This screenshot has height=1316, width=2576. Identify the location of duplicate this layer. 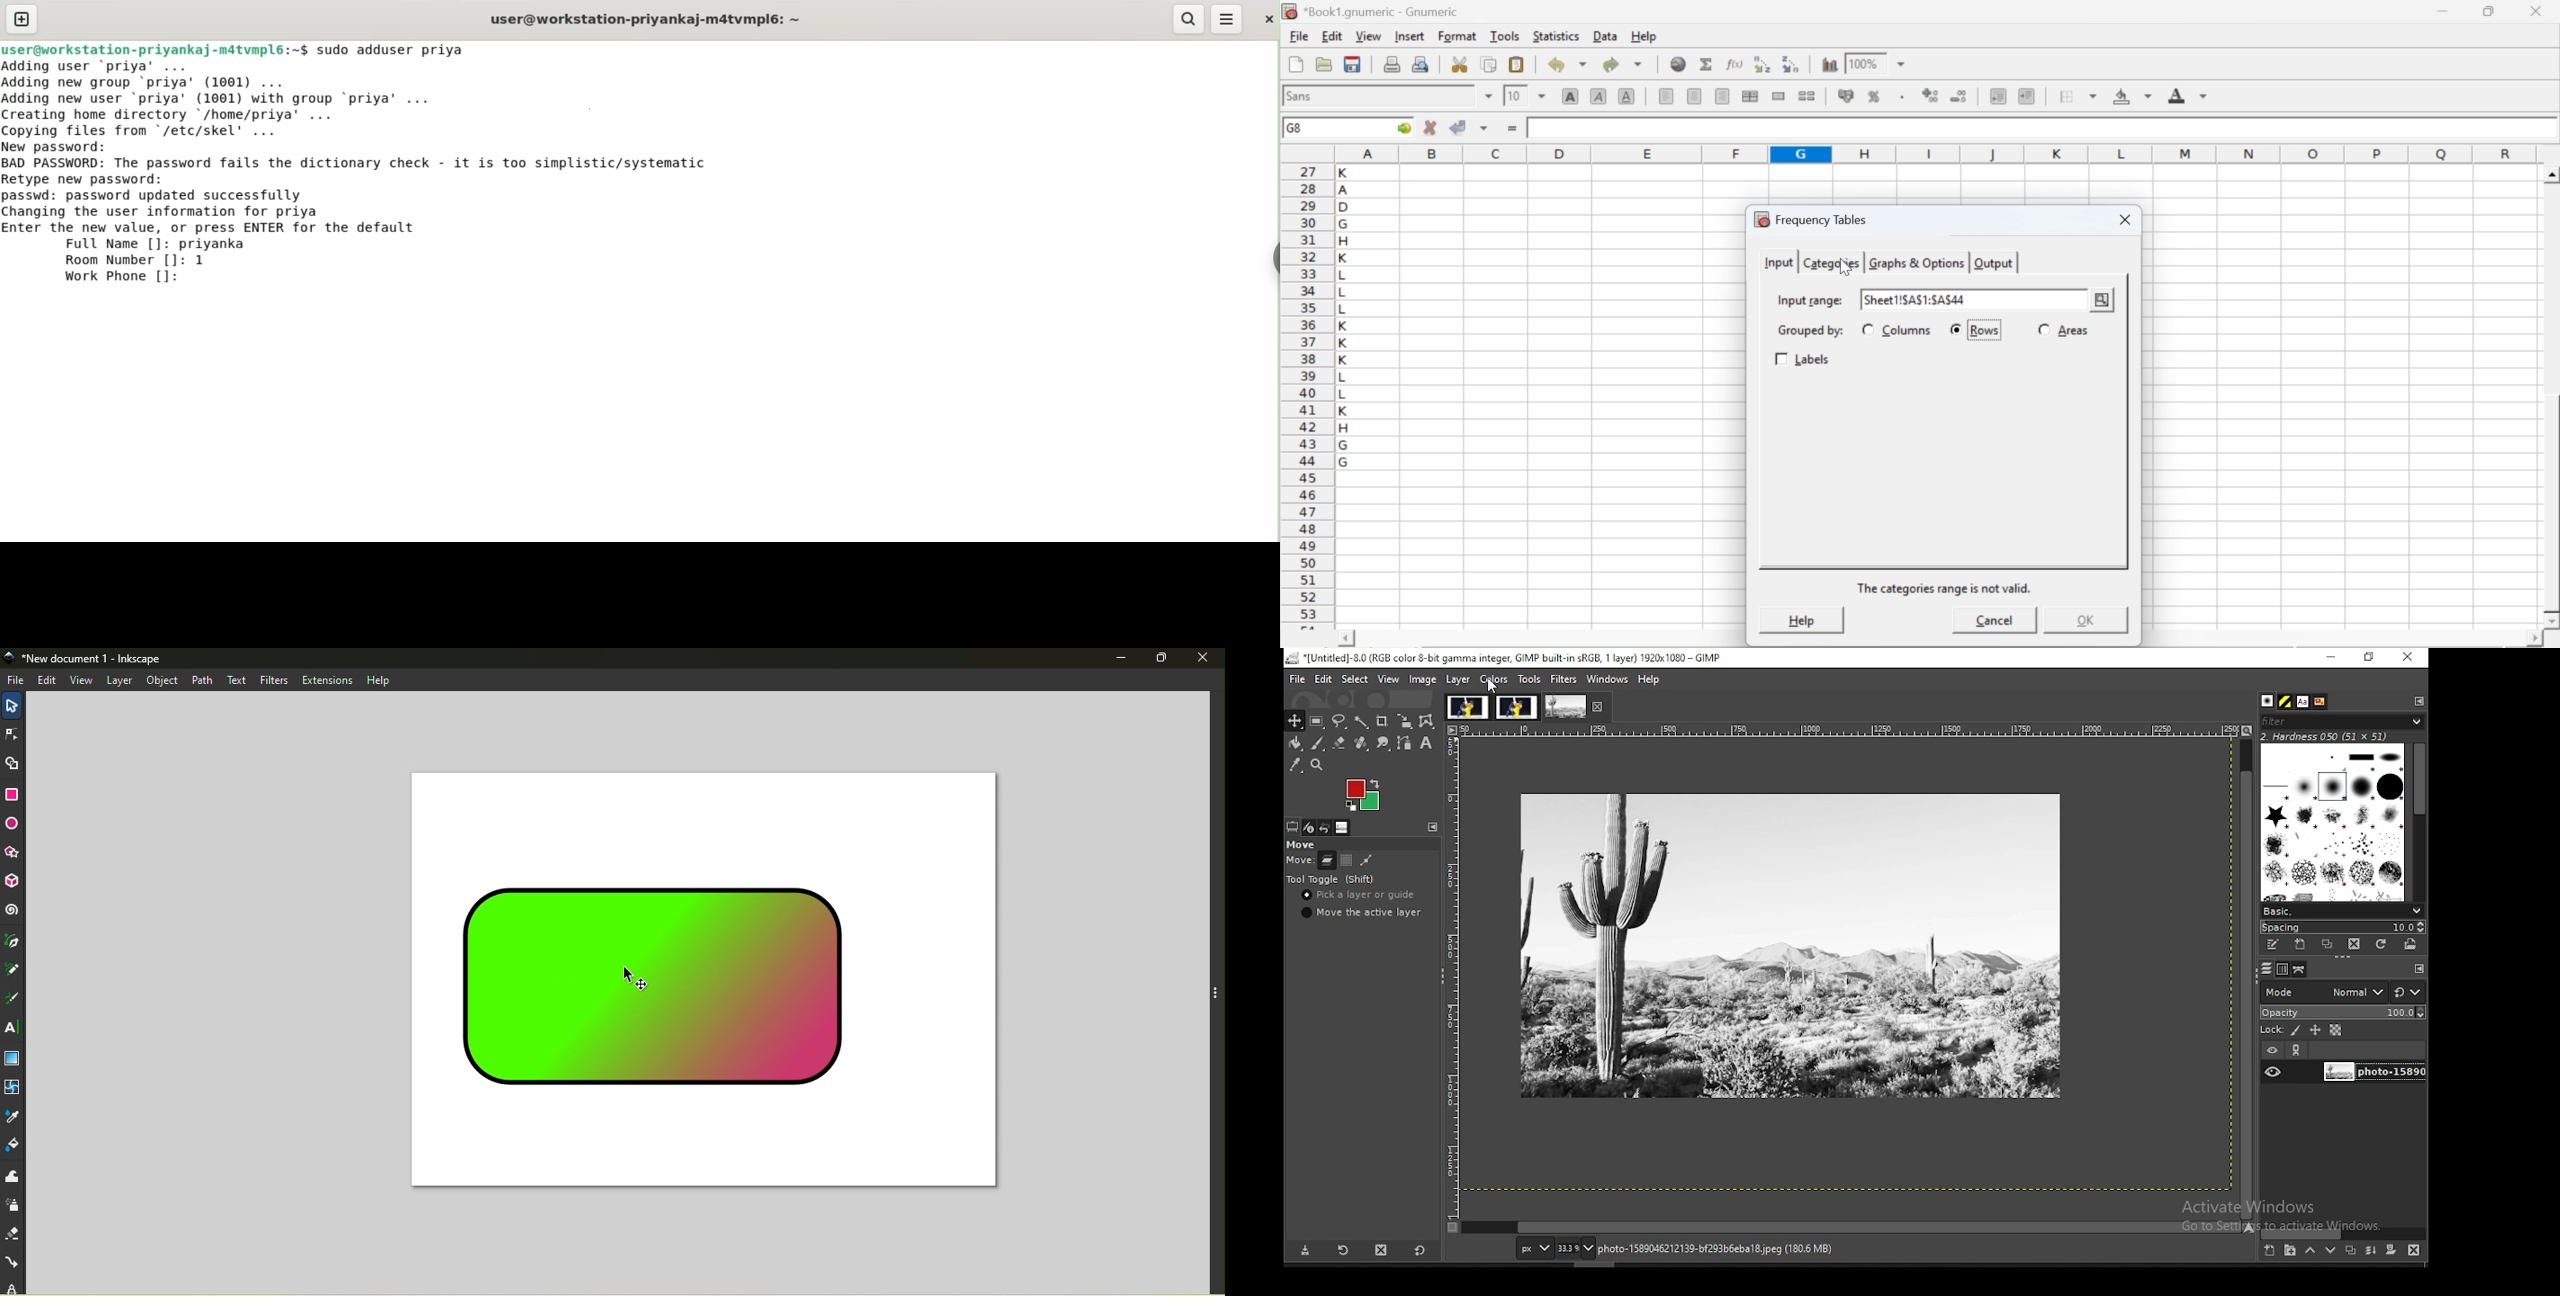
(2349, 1250).